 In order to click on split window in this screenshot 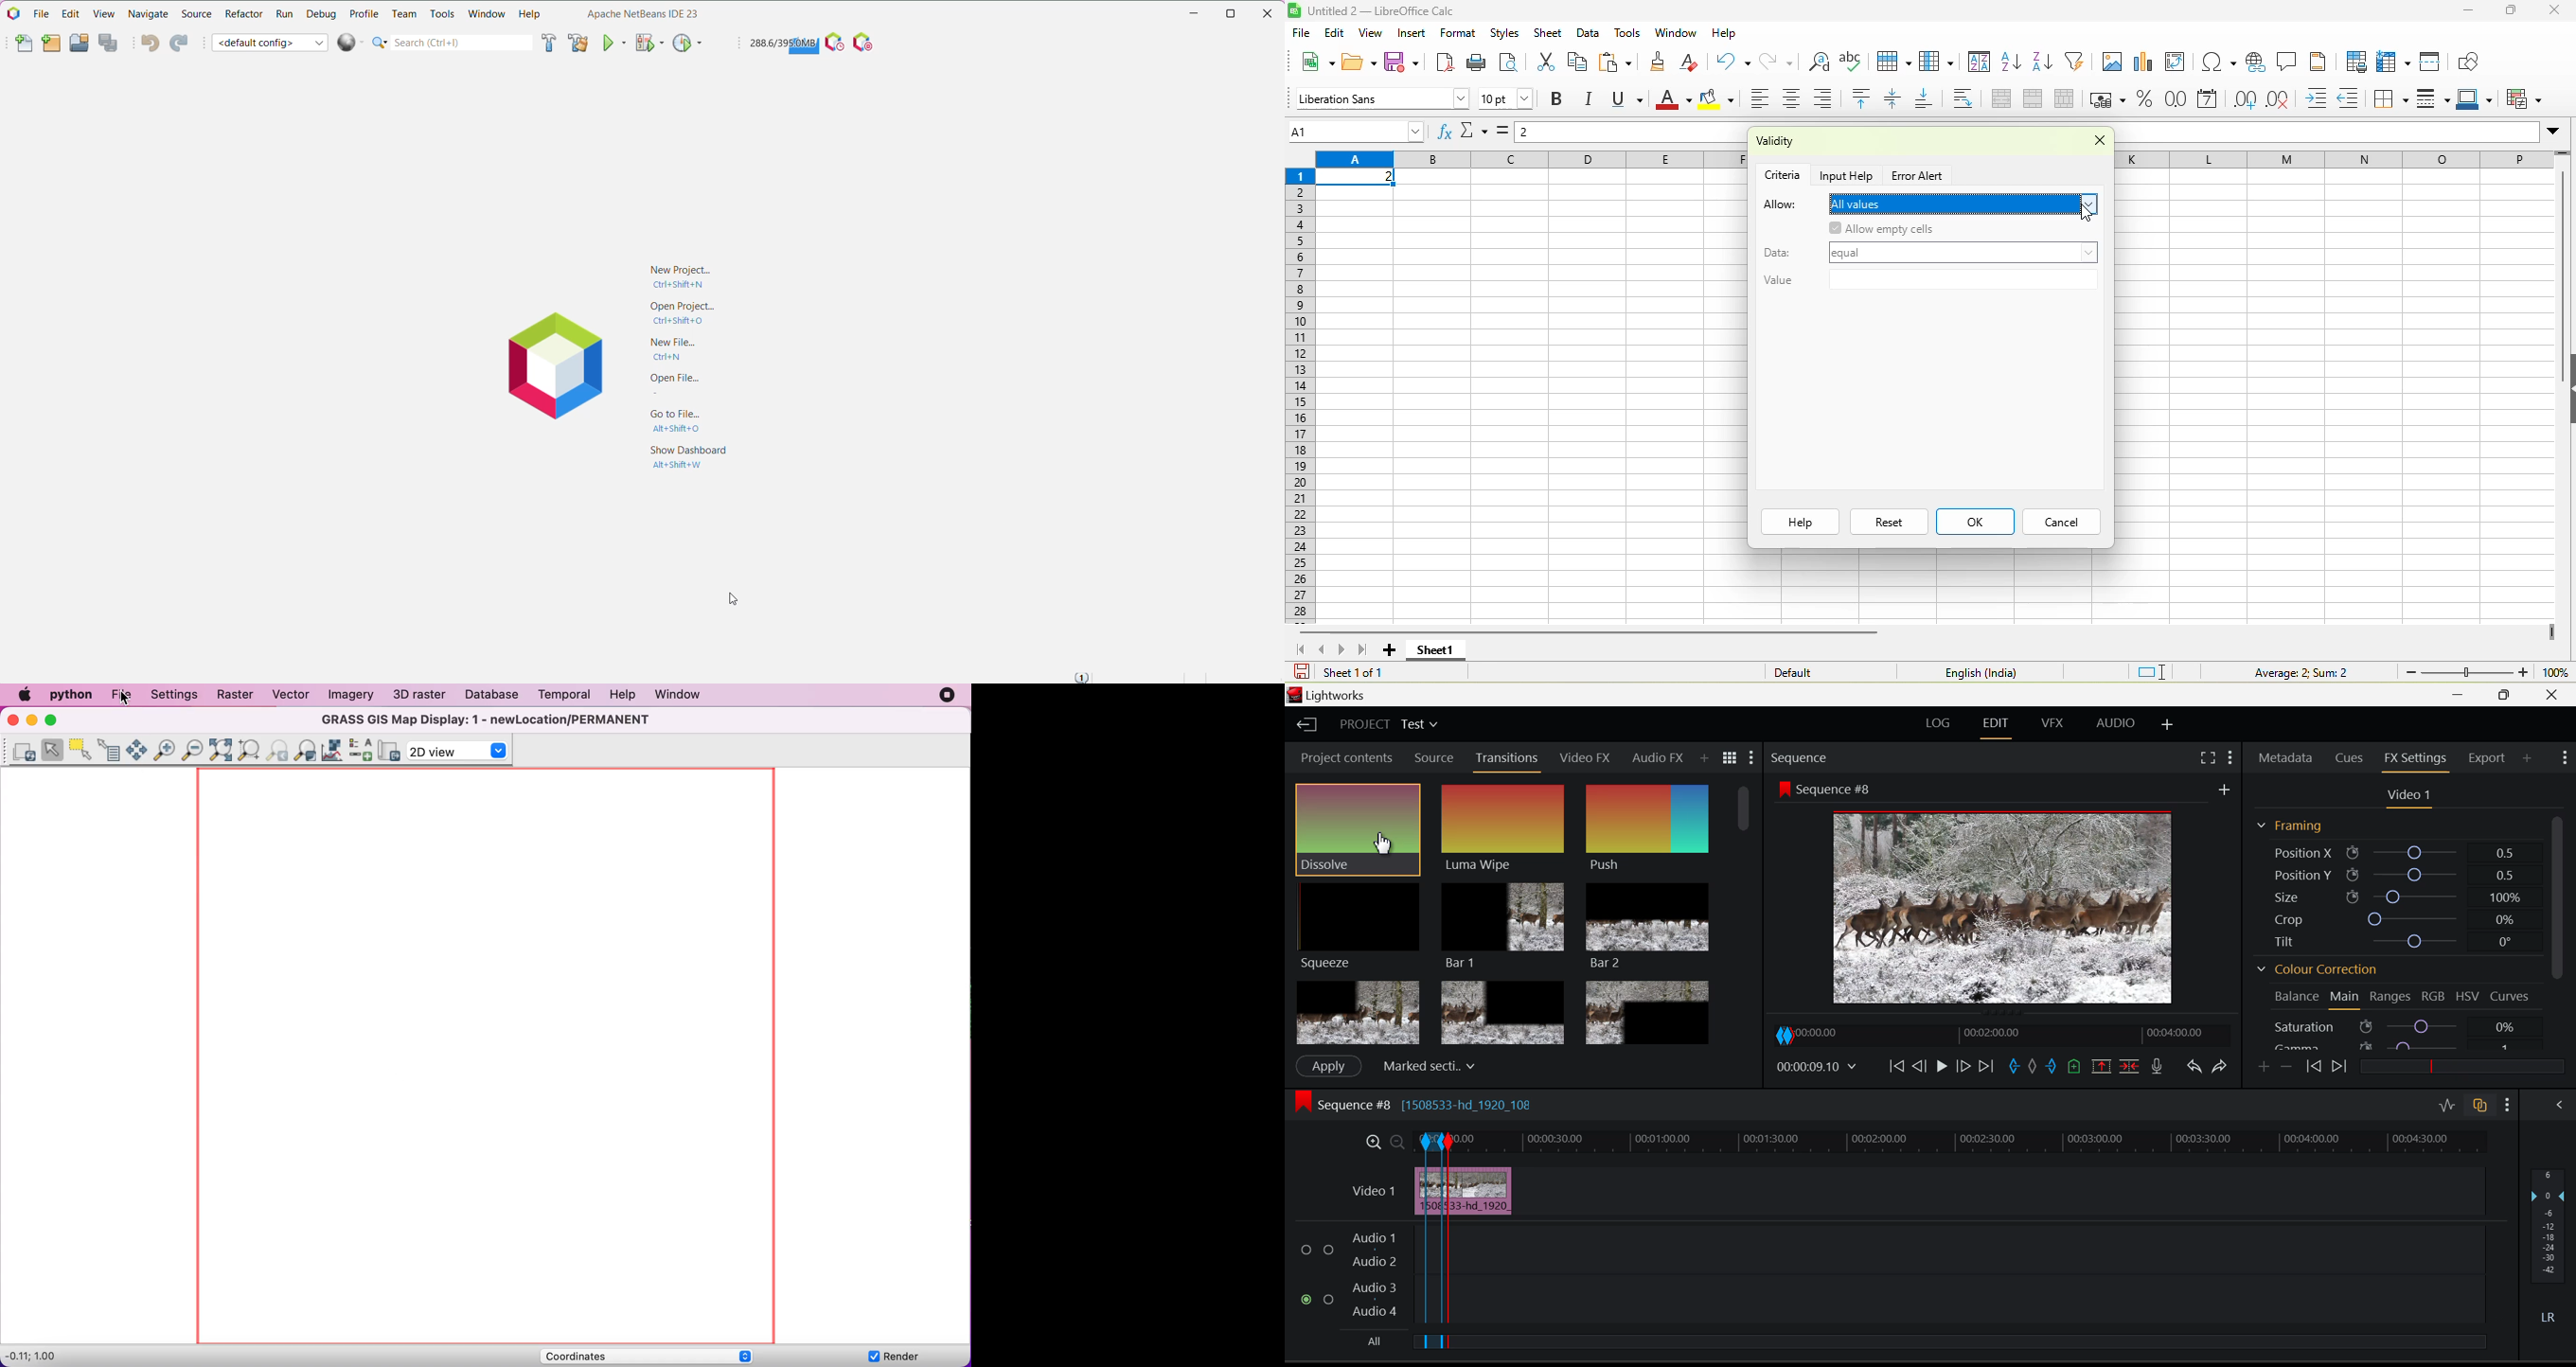, I will do `click(2435, 61)`.